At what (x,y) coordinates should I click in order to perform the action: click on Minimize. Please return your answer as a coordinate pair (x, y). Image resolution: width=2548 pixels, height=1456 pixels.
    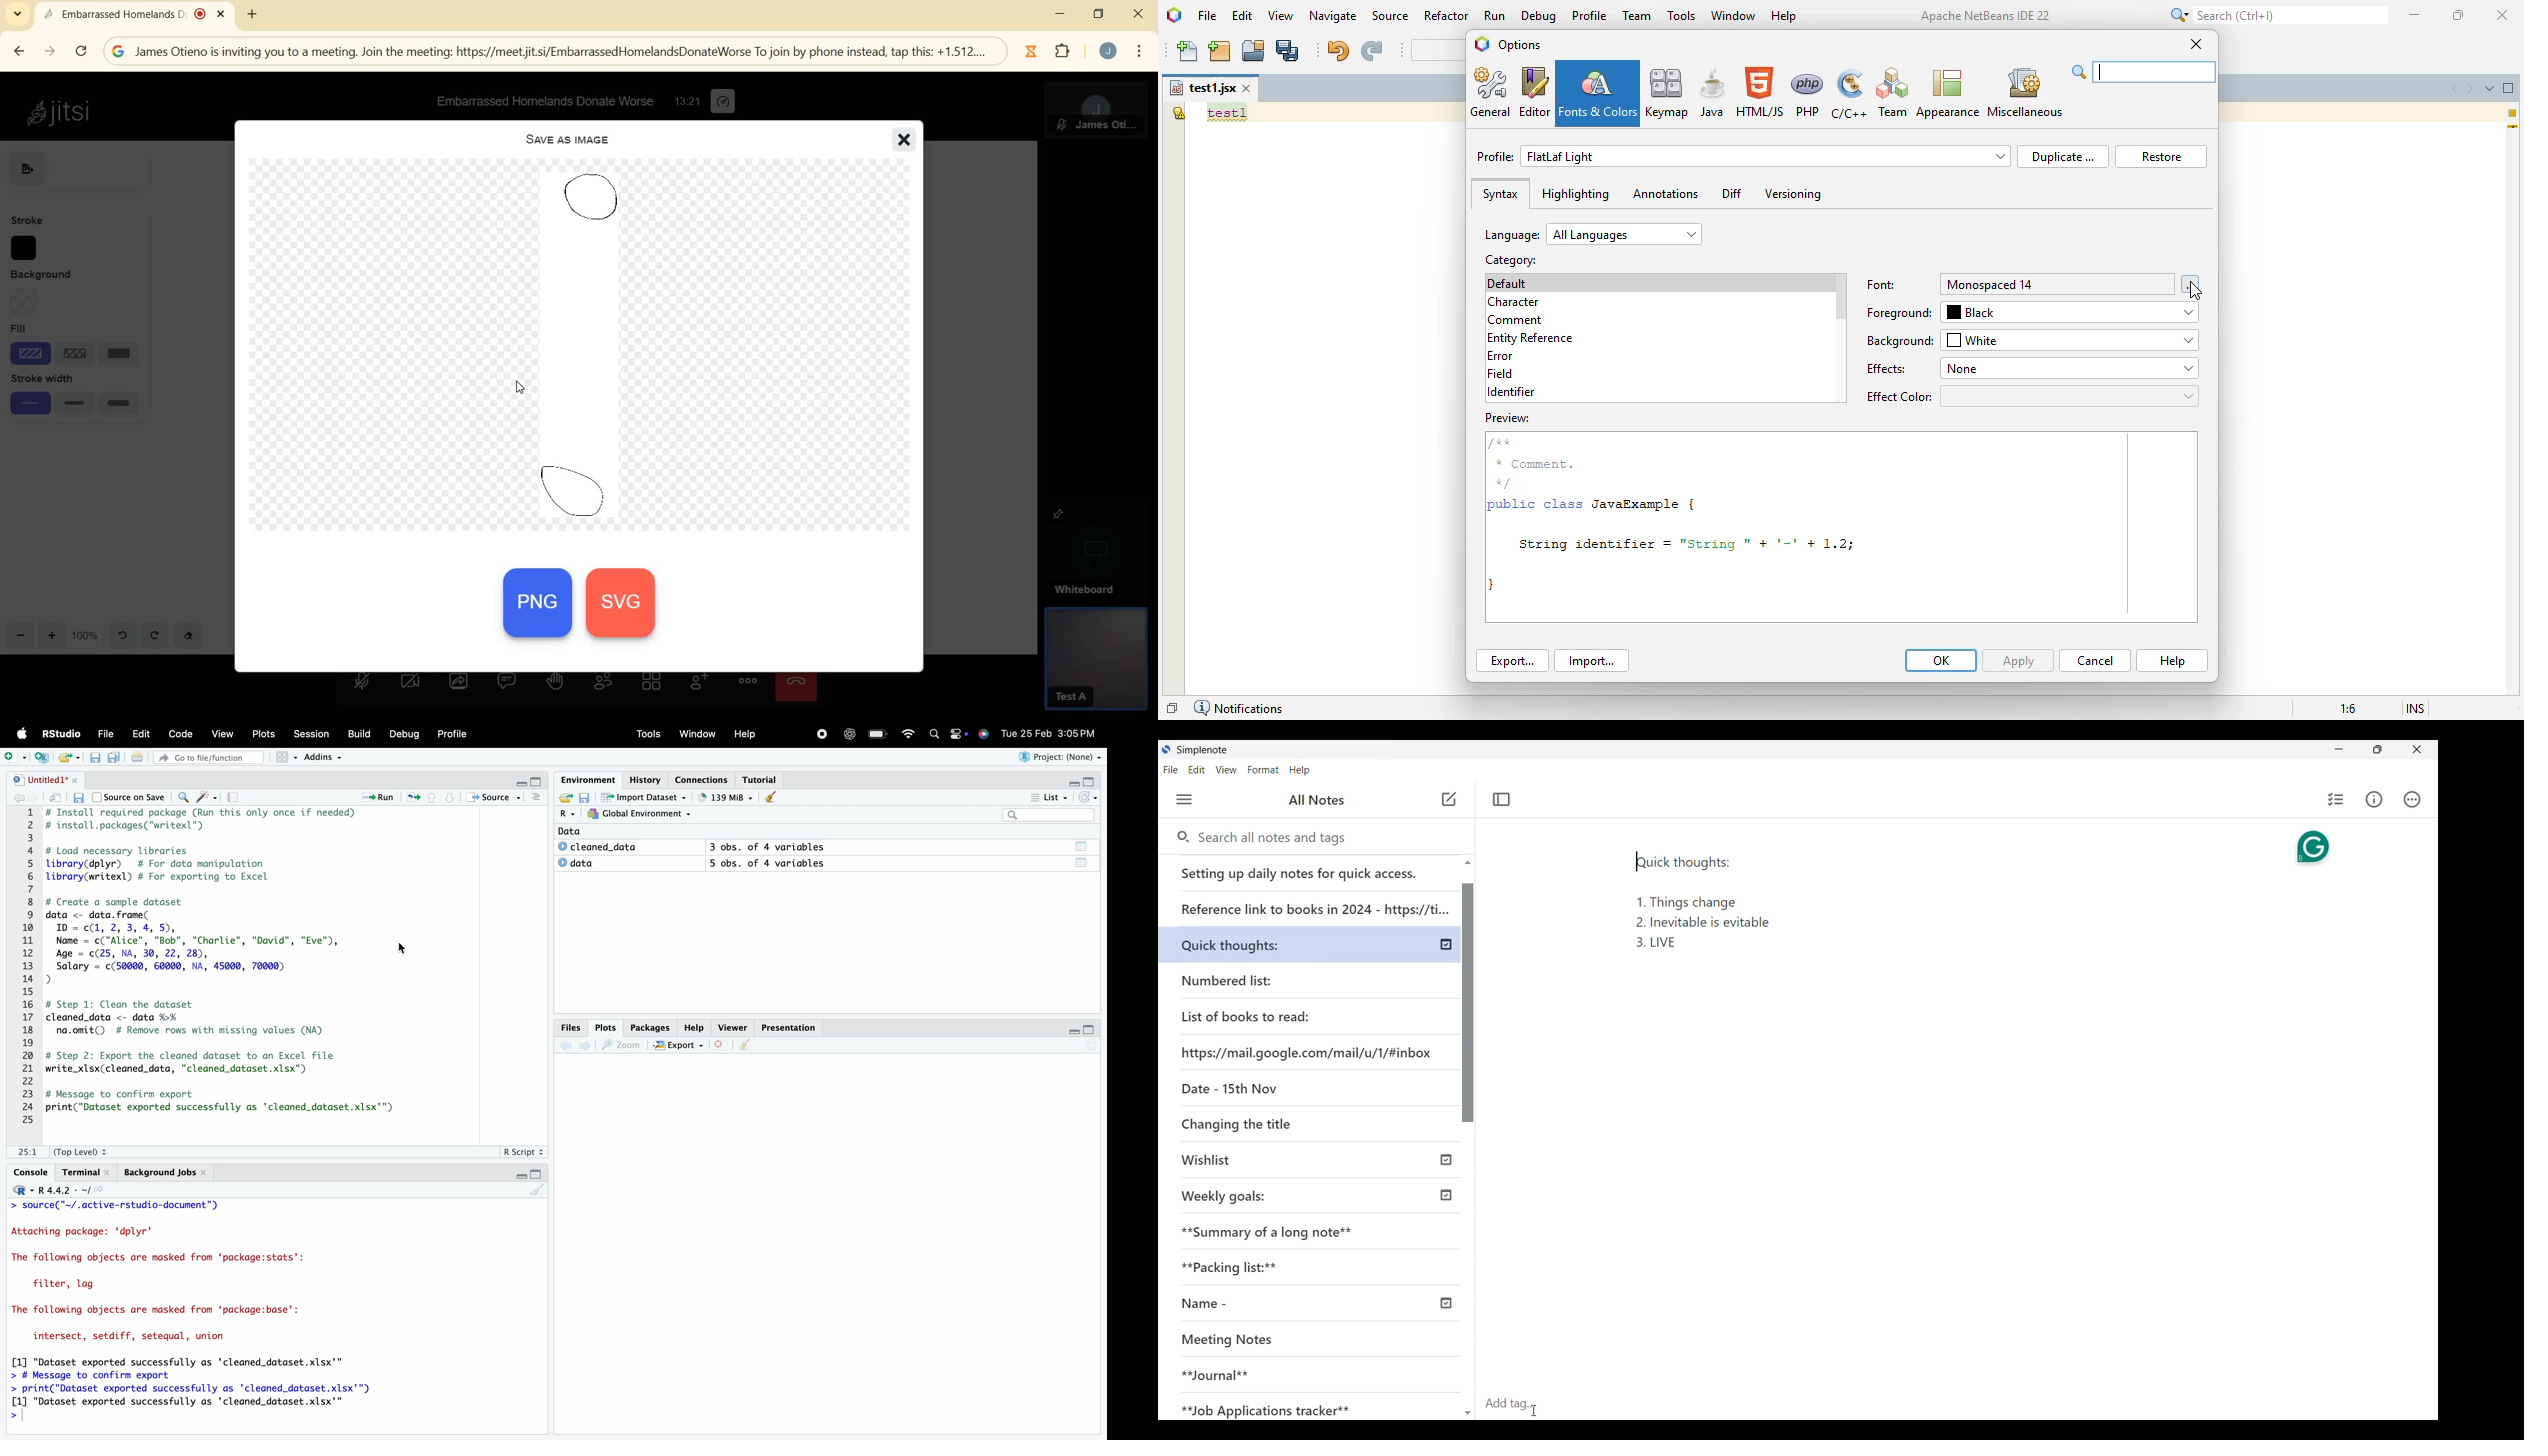
    Looking at the image, I should click on (1073, 782).